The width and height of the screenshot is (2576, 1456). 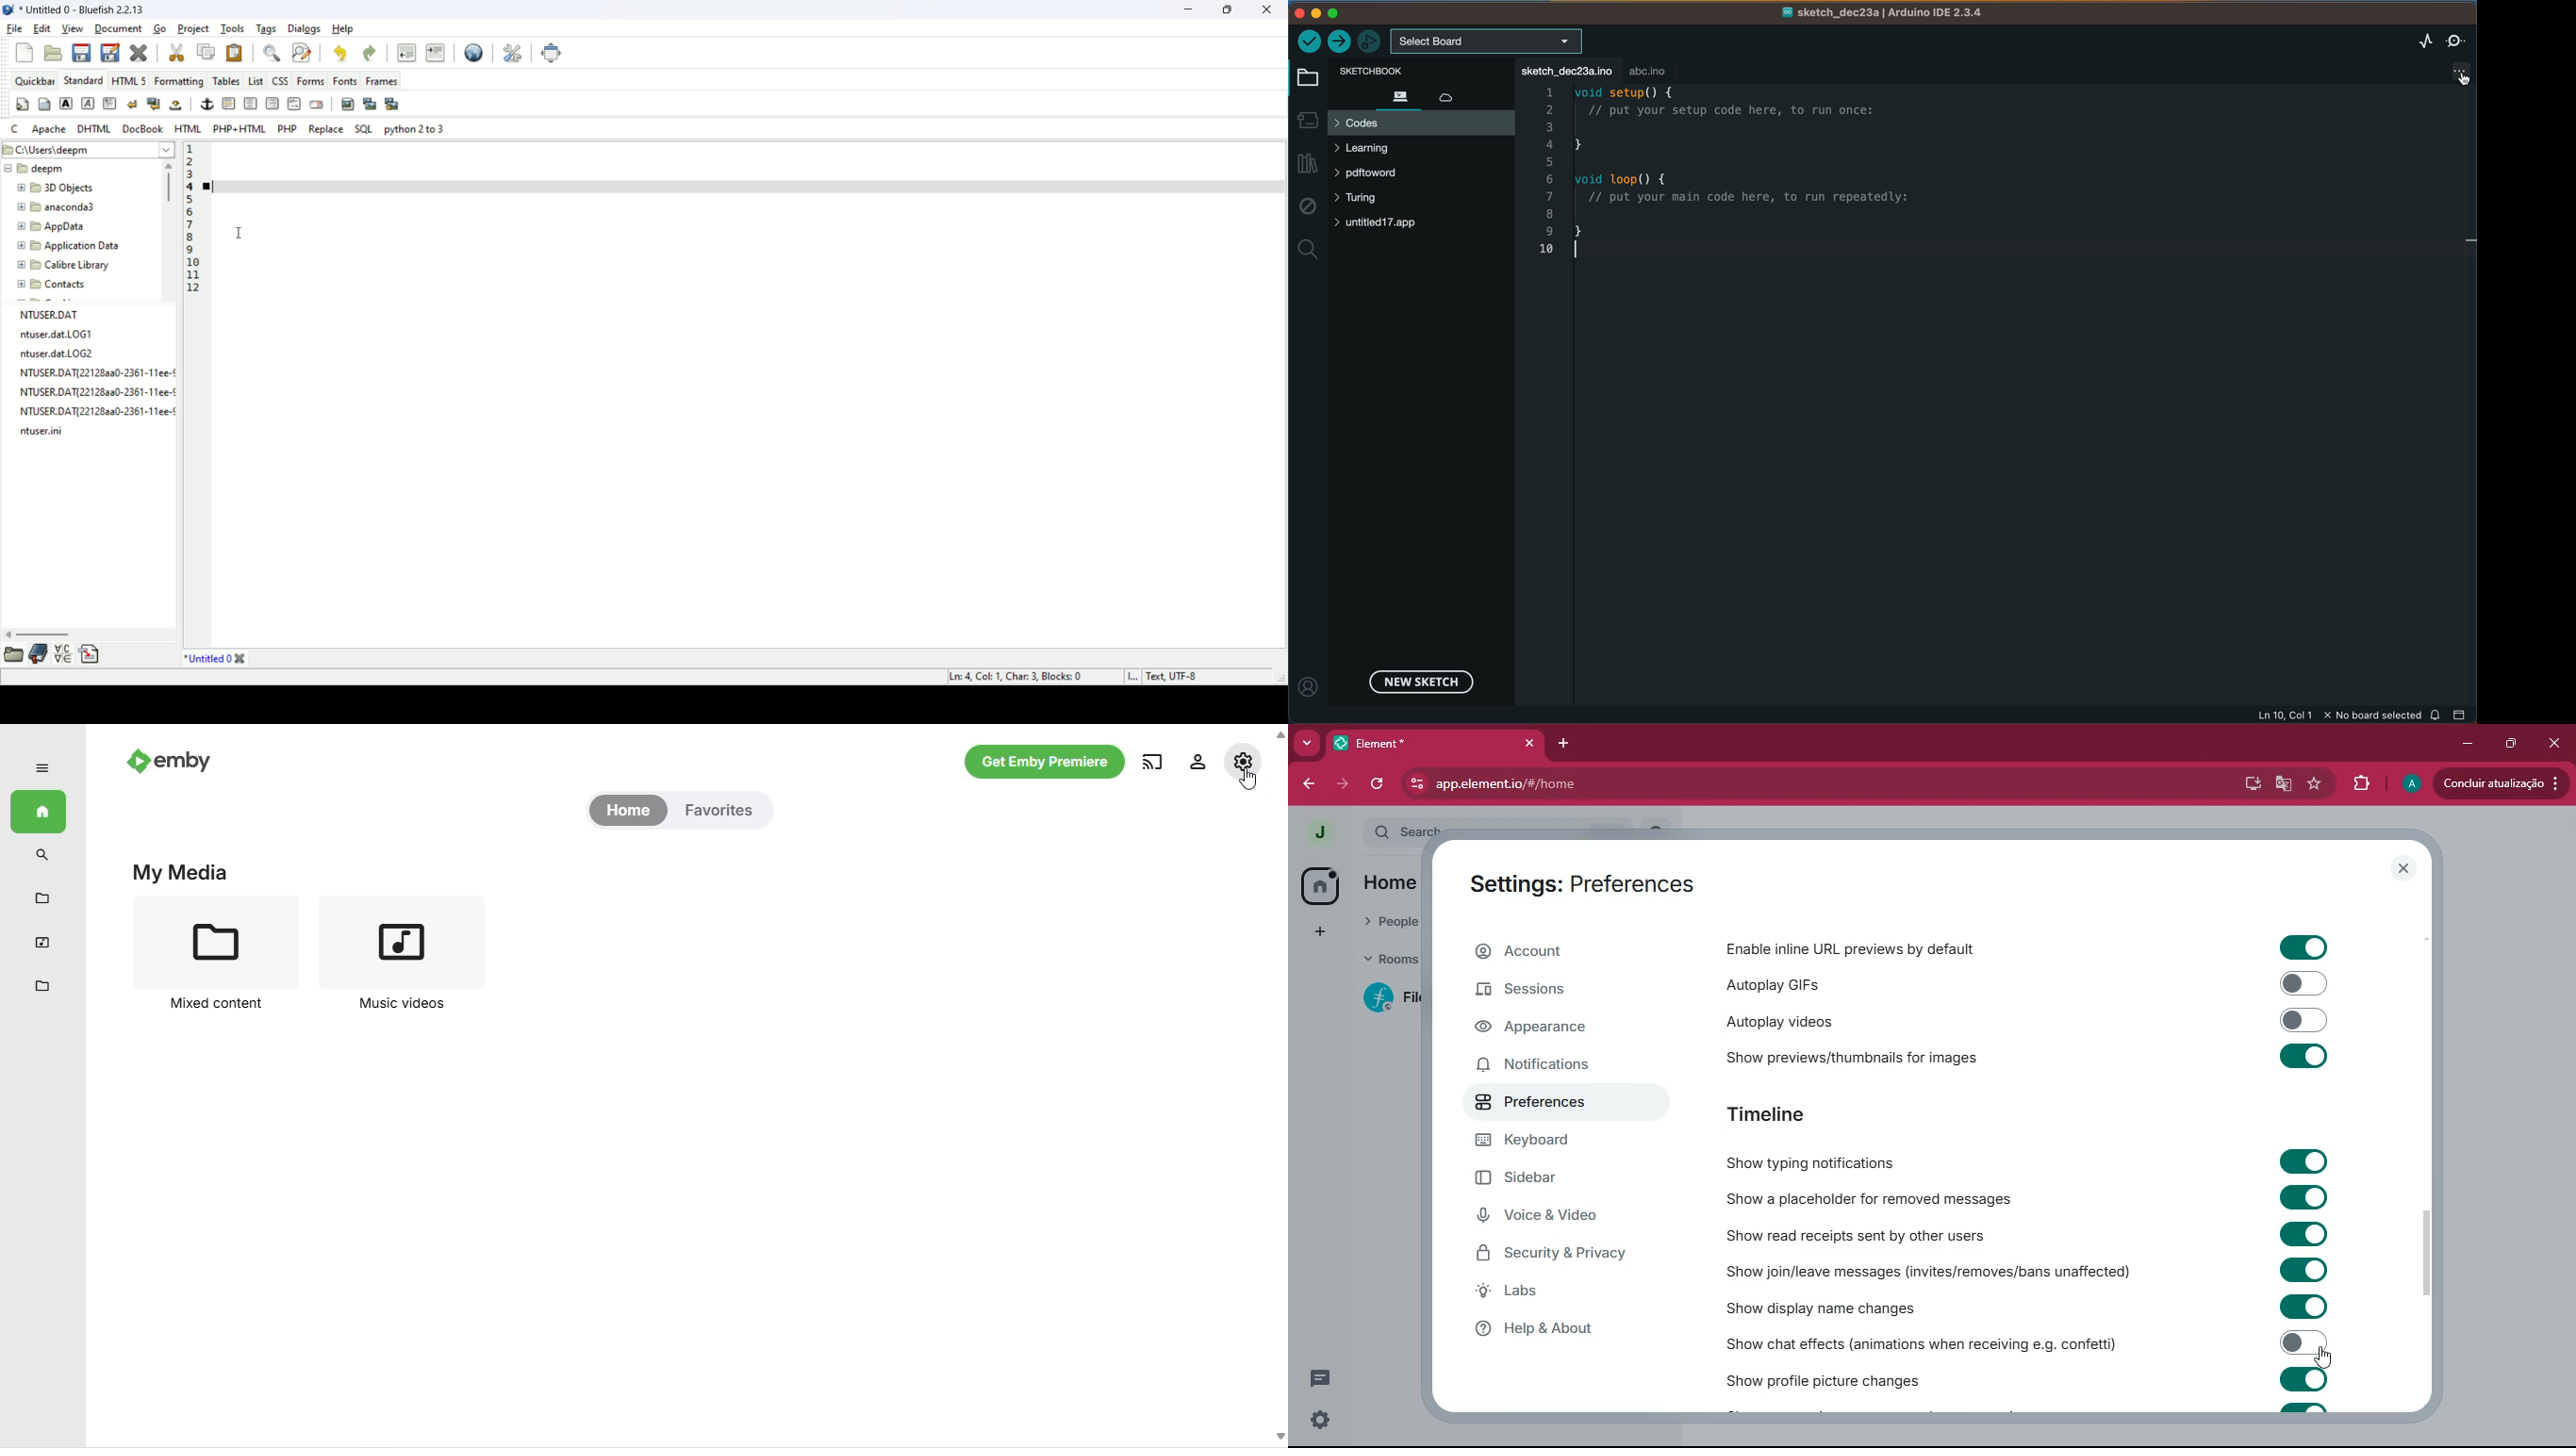 What do you see at coordinates (1320, 1419) in the screenshot?
I see `quick settings` at bounding box center [1320, 1419].